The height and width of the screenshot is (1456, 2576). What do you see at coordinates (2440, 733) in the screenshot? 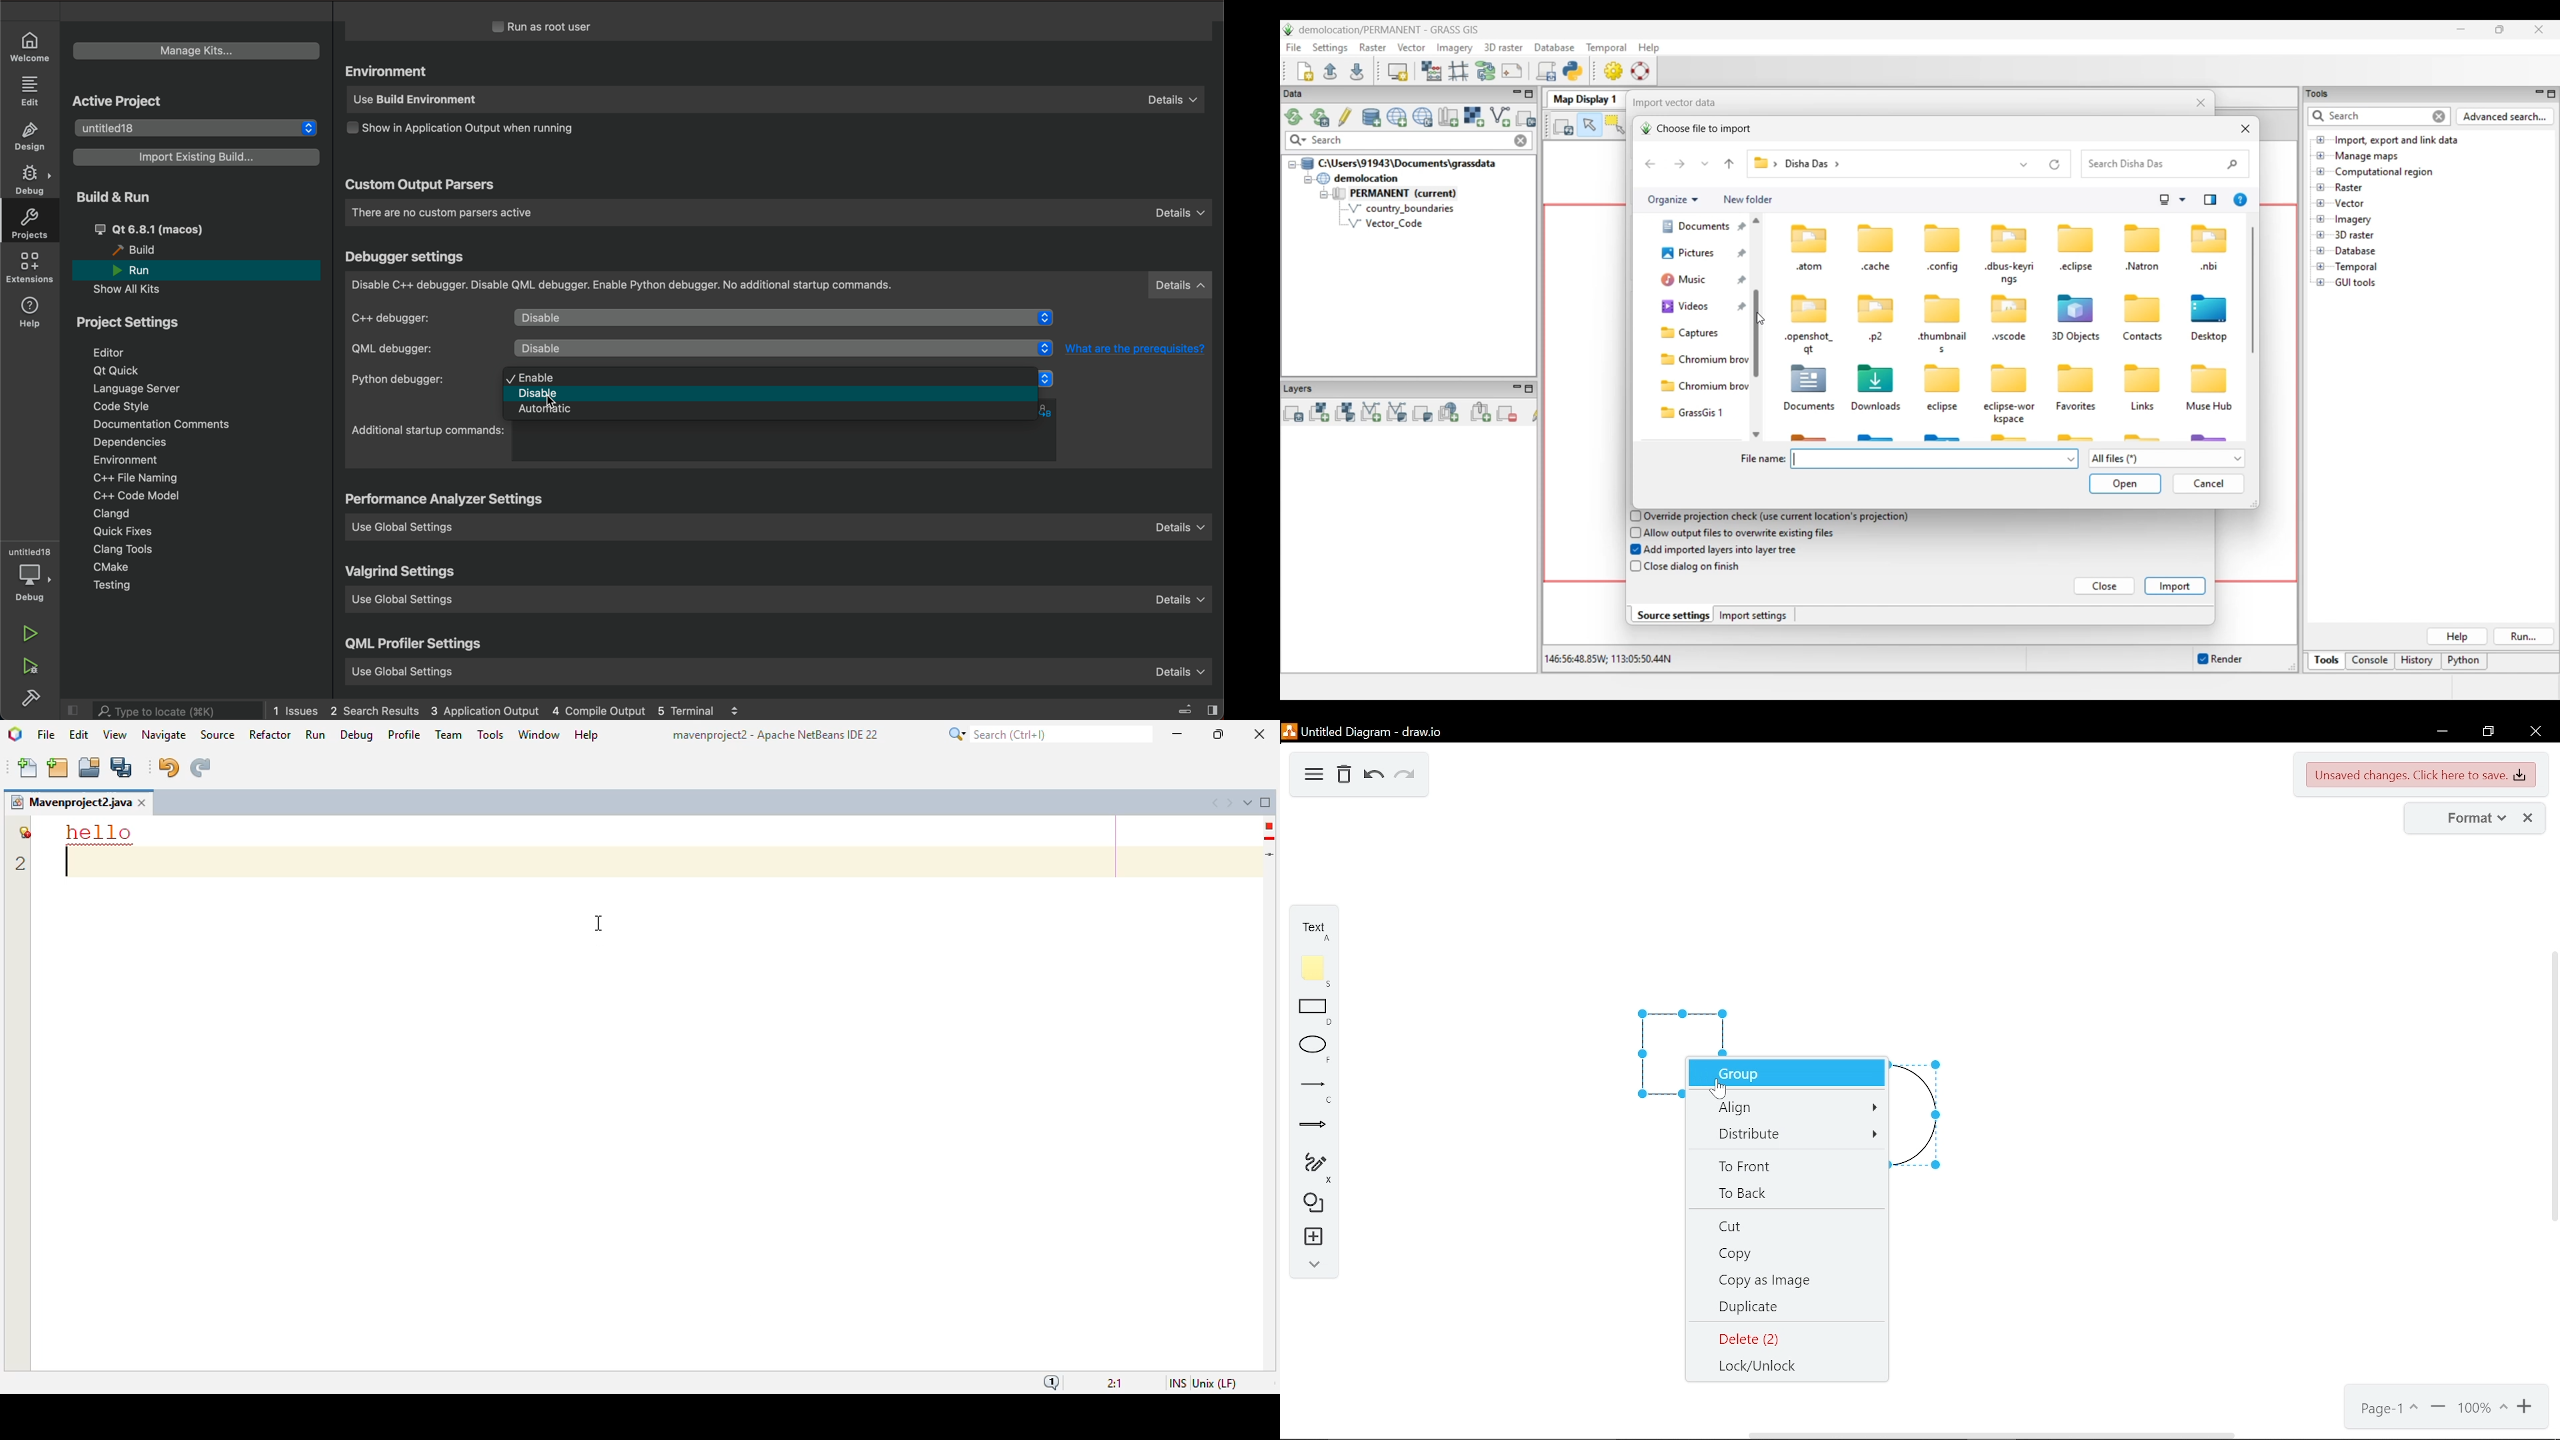
I see `minimize` at bounding box center [2440, 733].